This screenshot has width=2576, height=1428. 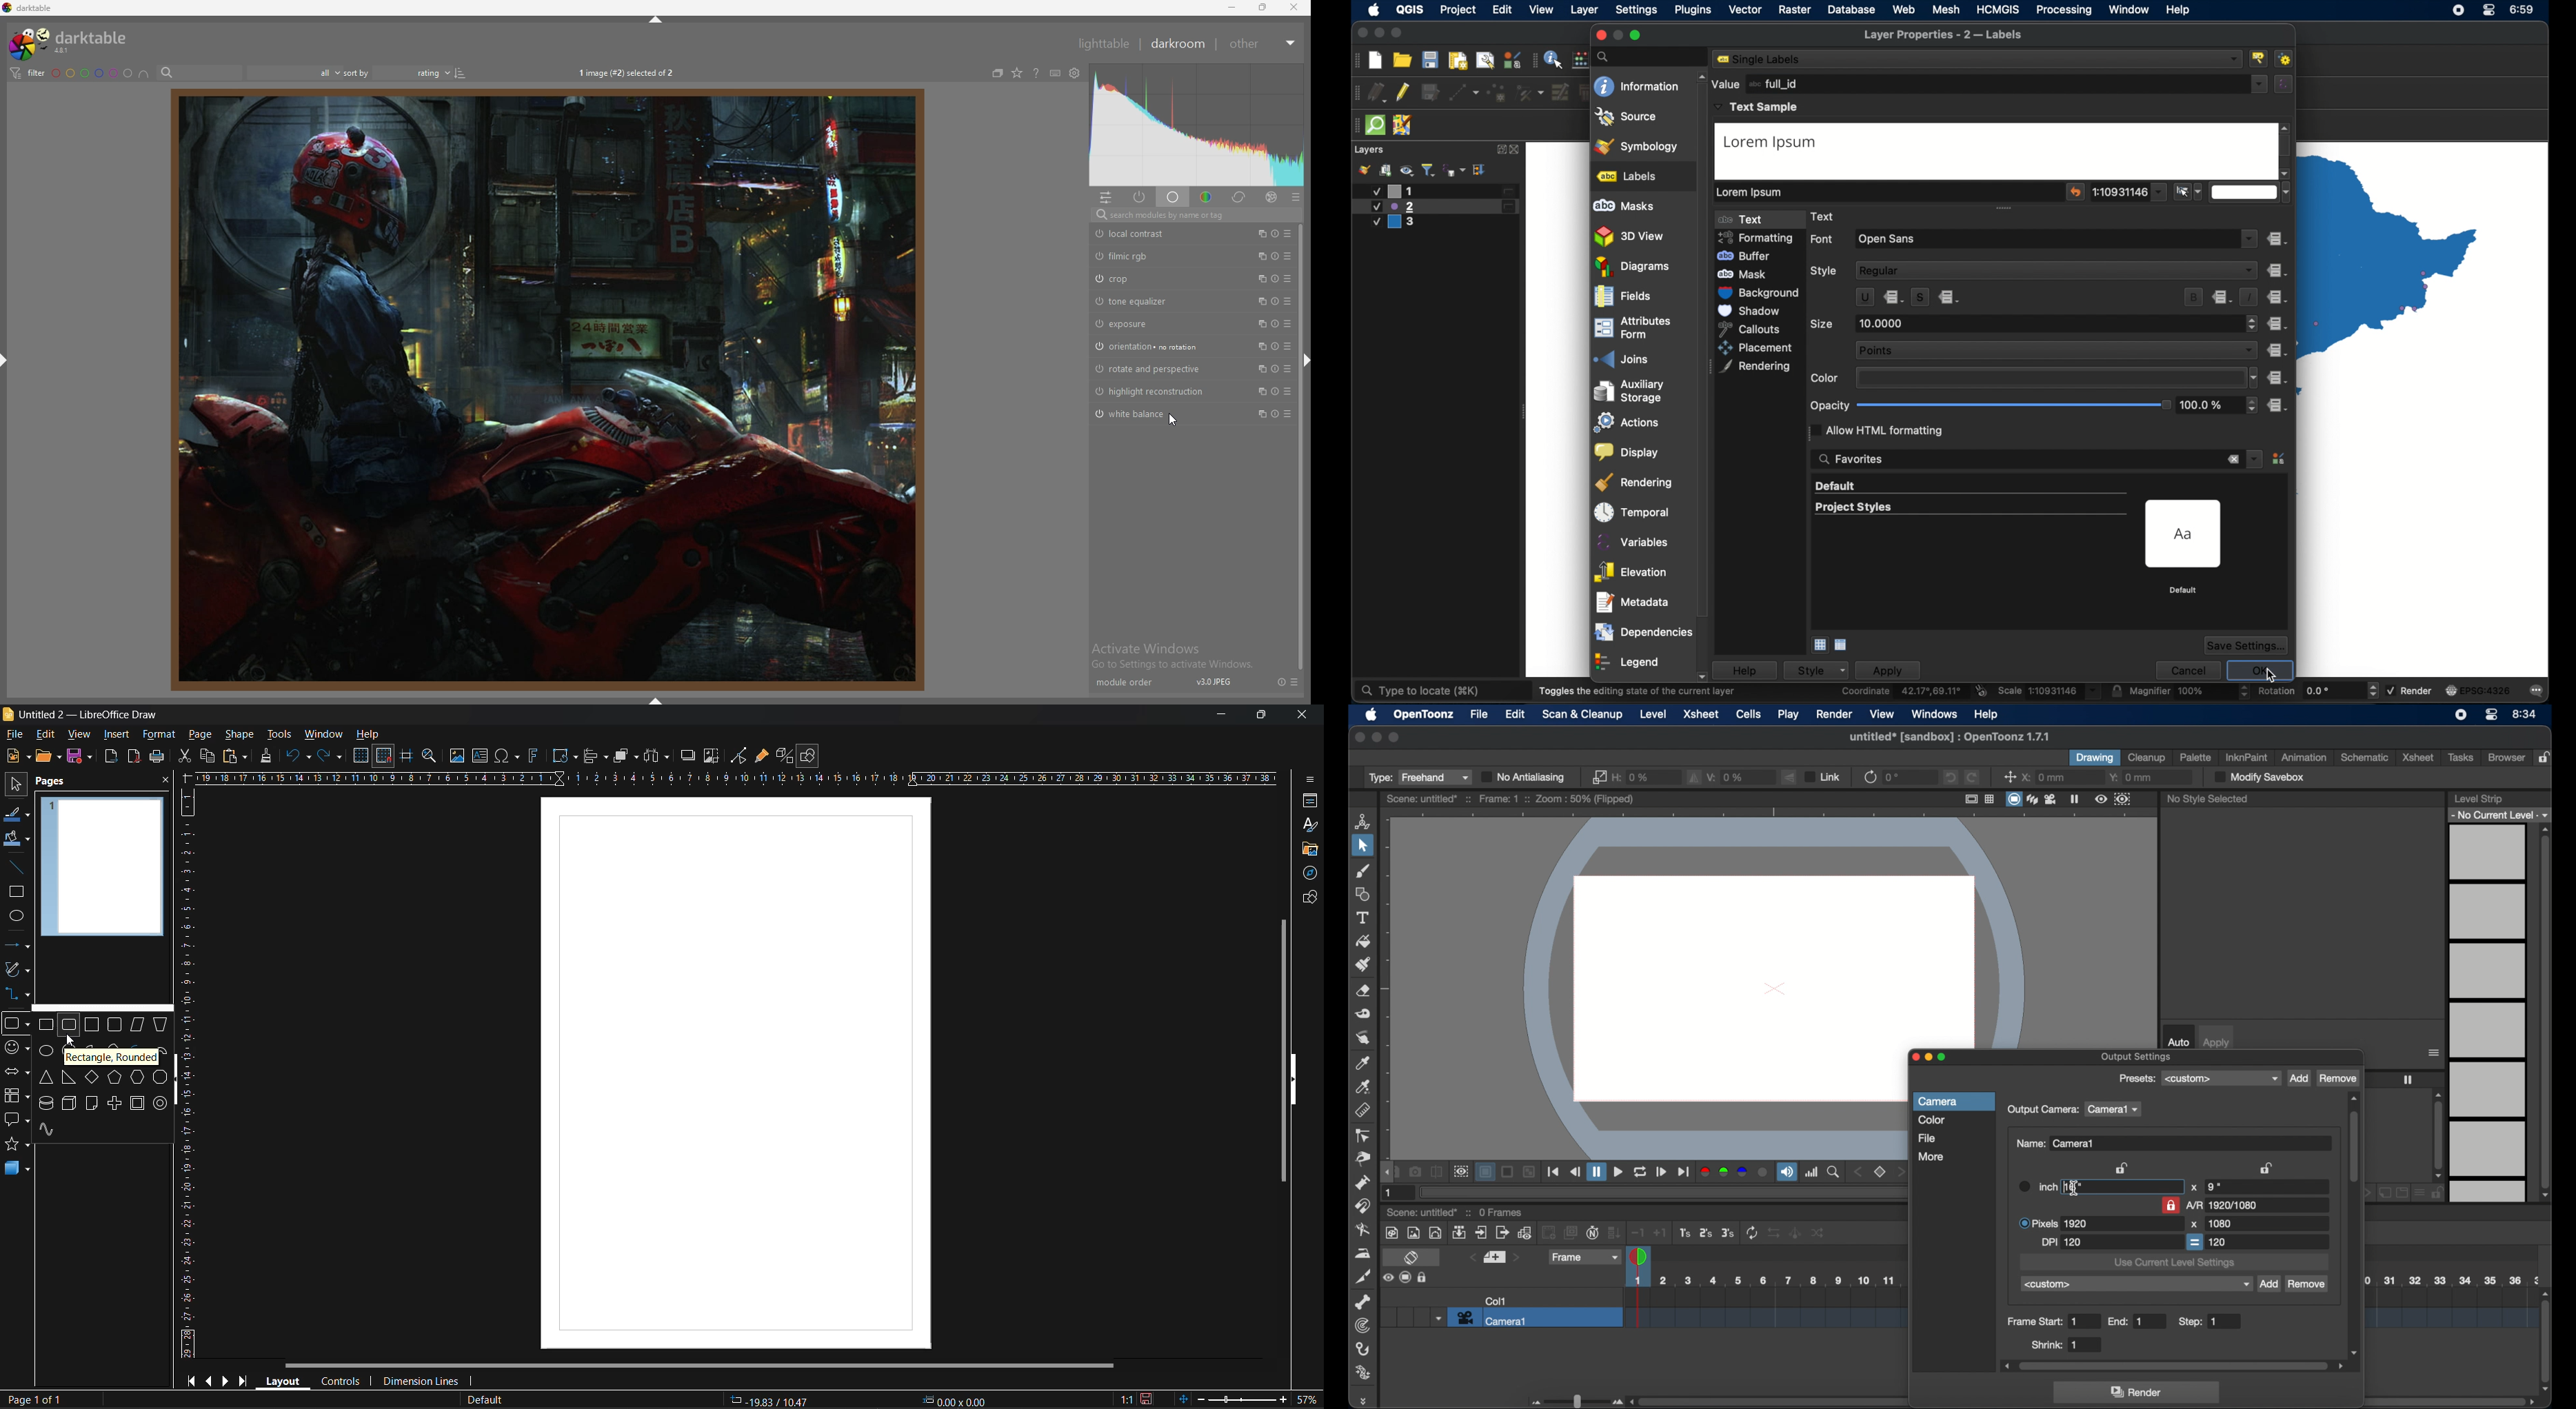 I want to click on step, so click(x=2201, y=1322).